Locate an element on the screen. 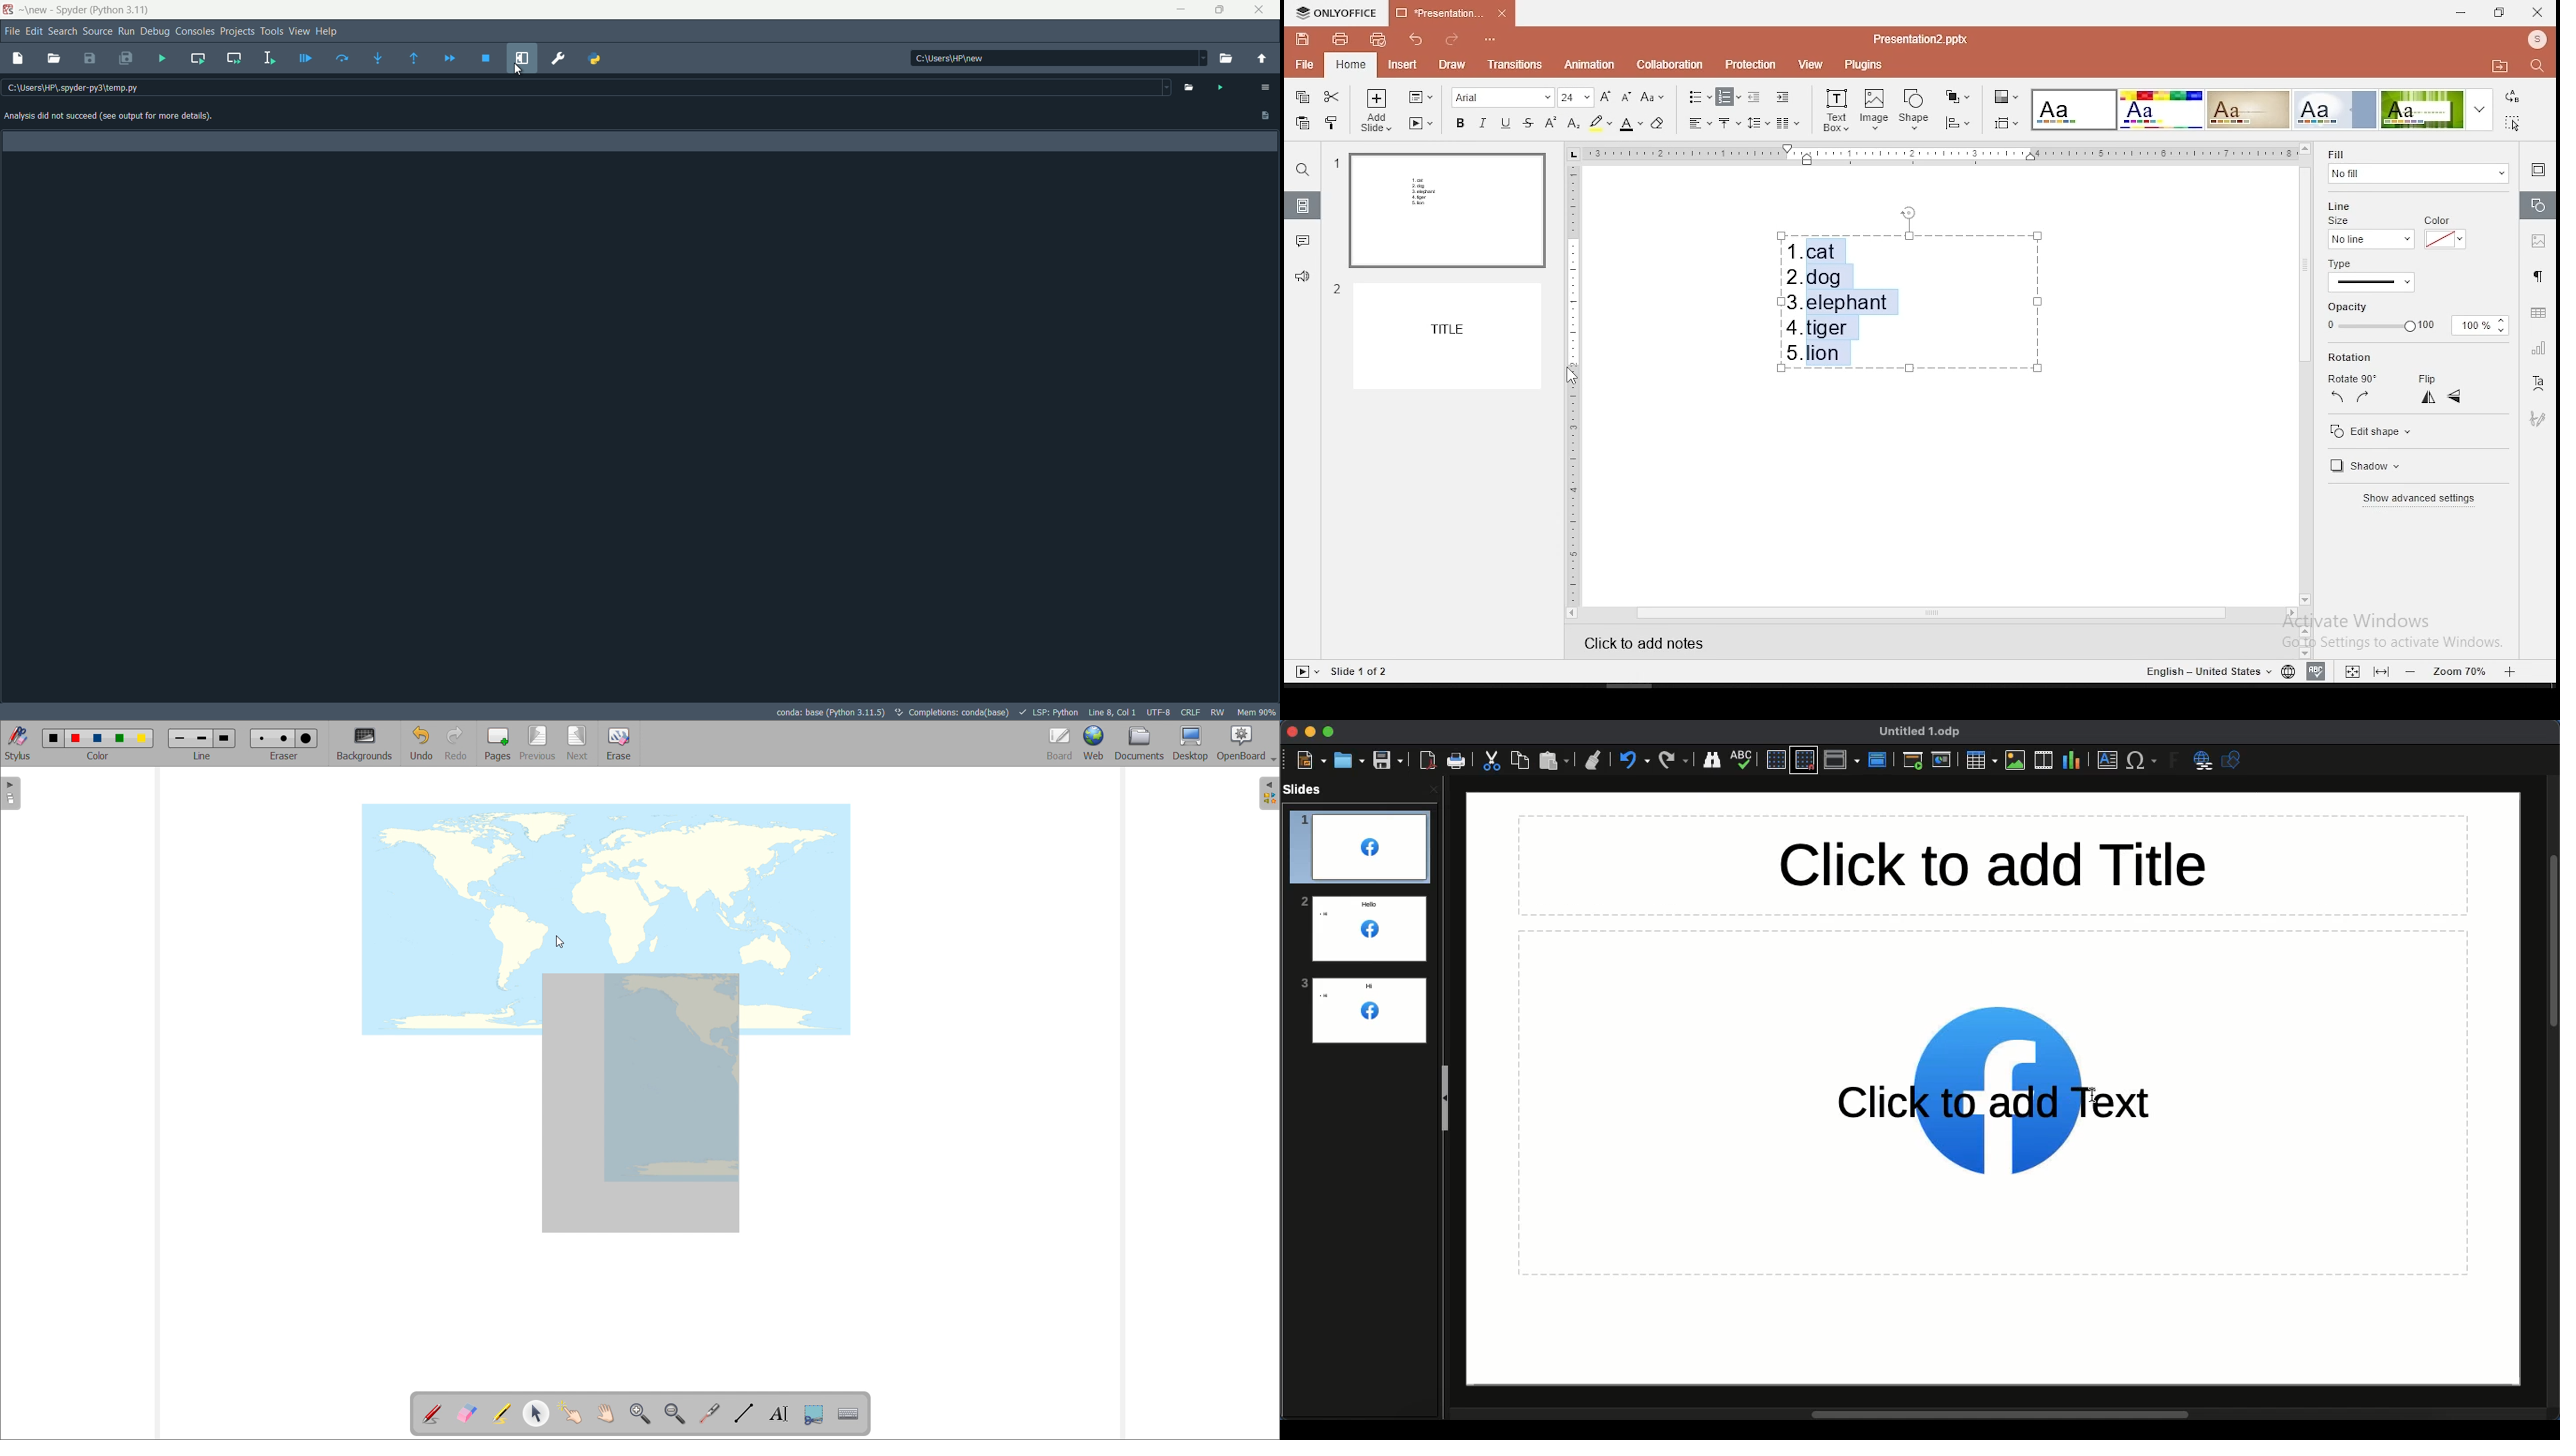 The image size is (2576, 1456). edit menu is located at coordinates (33, 31).